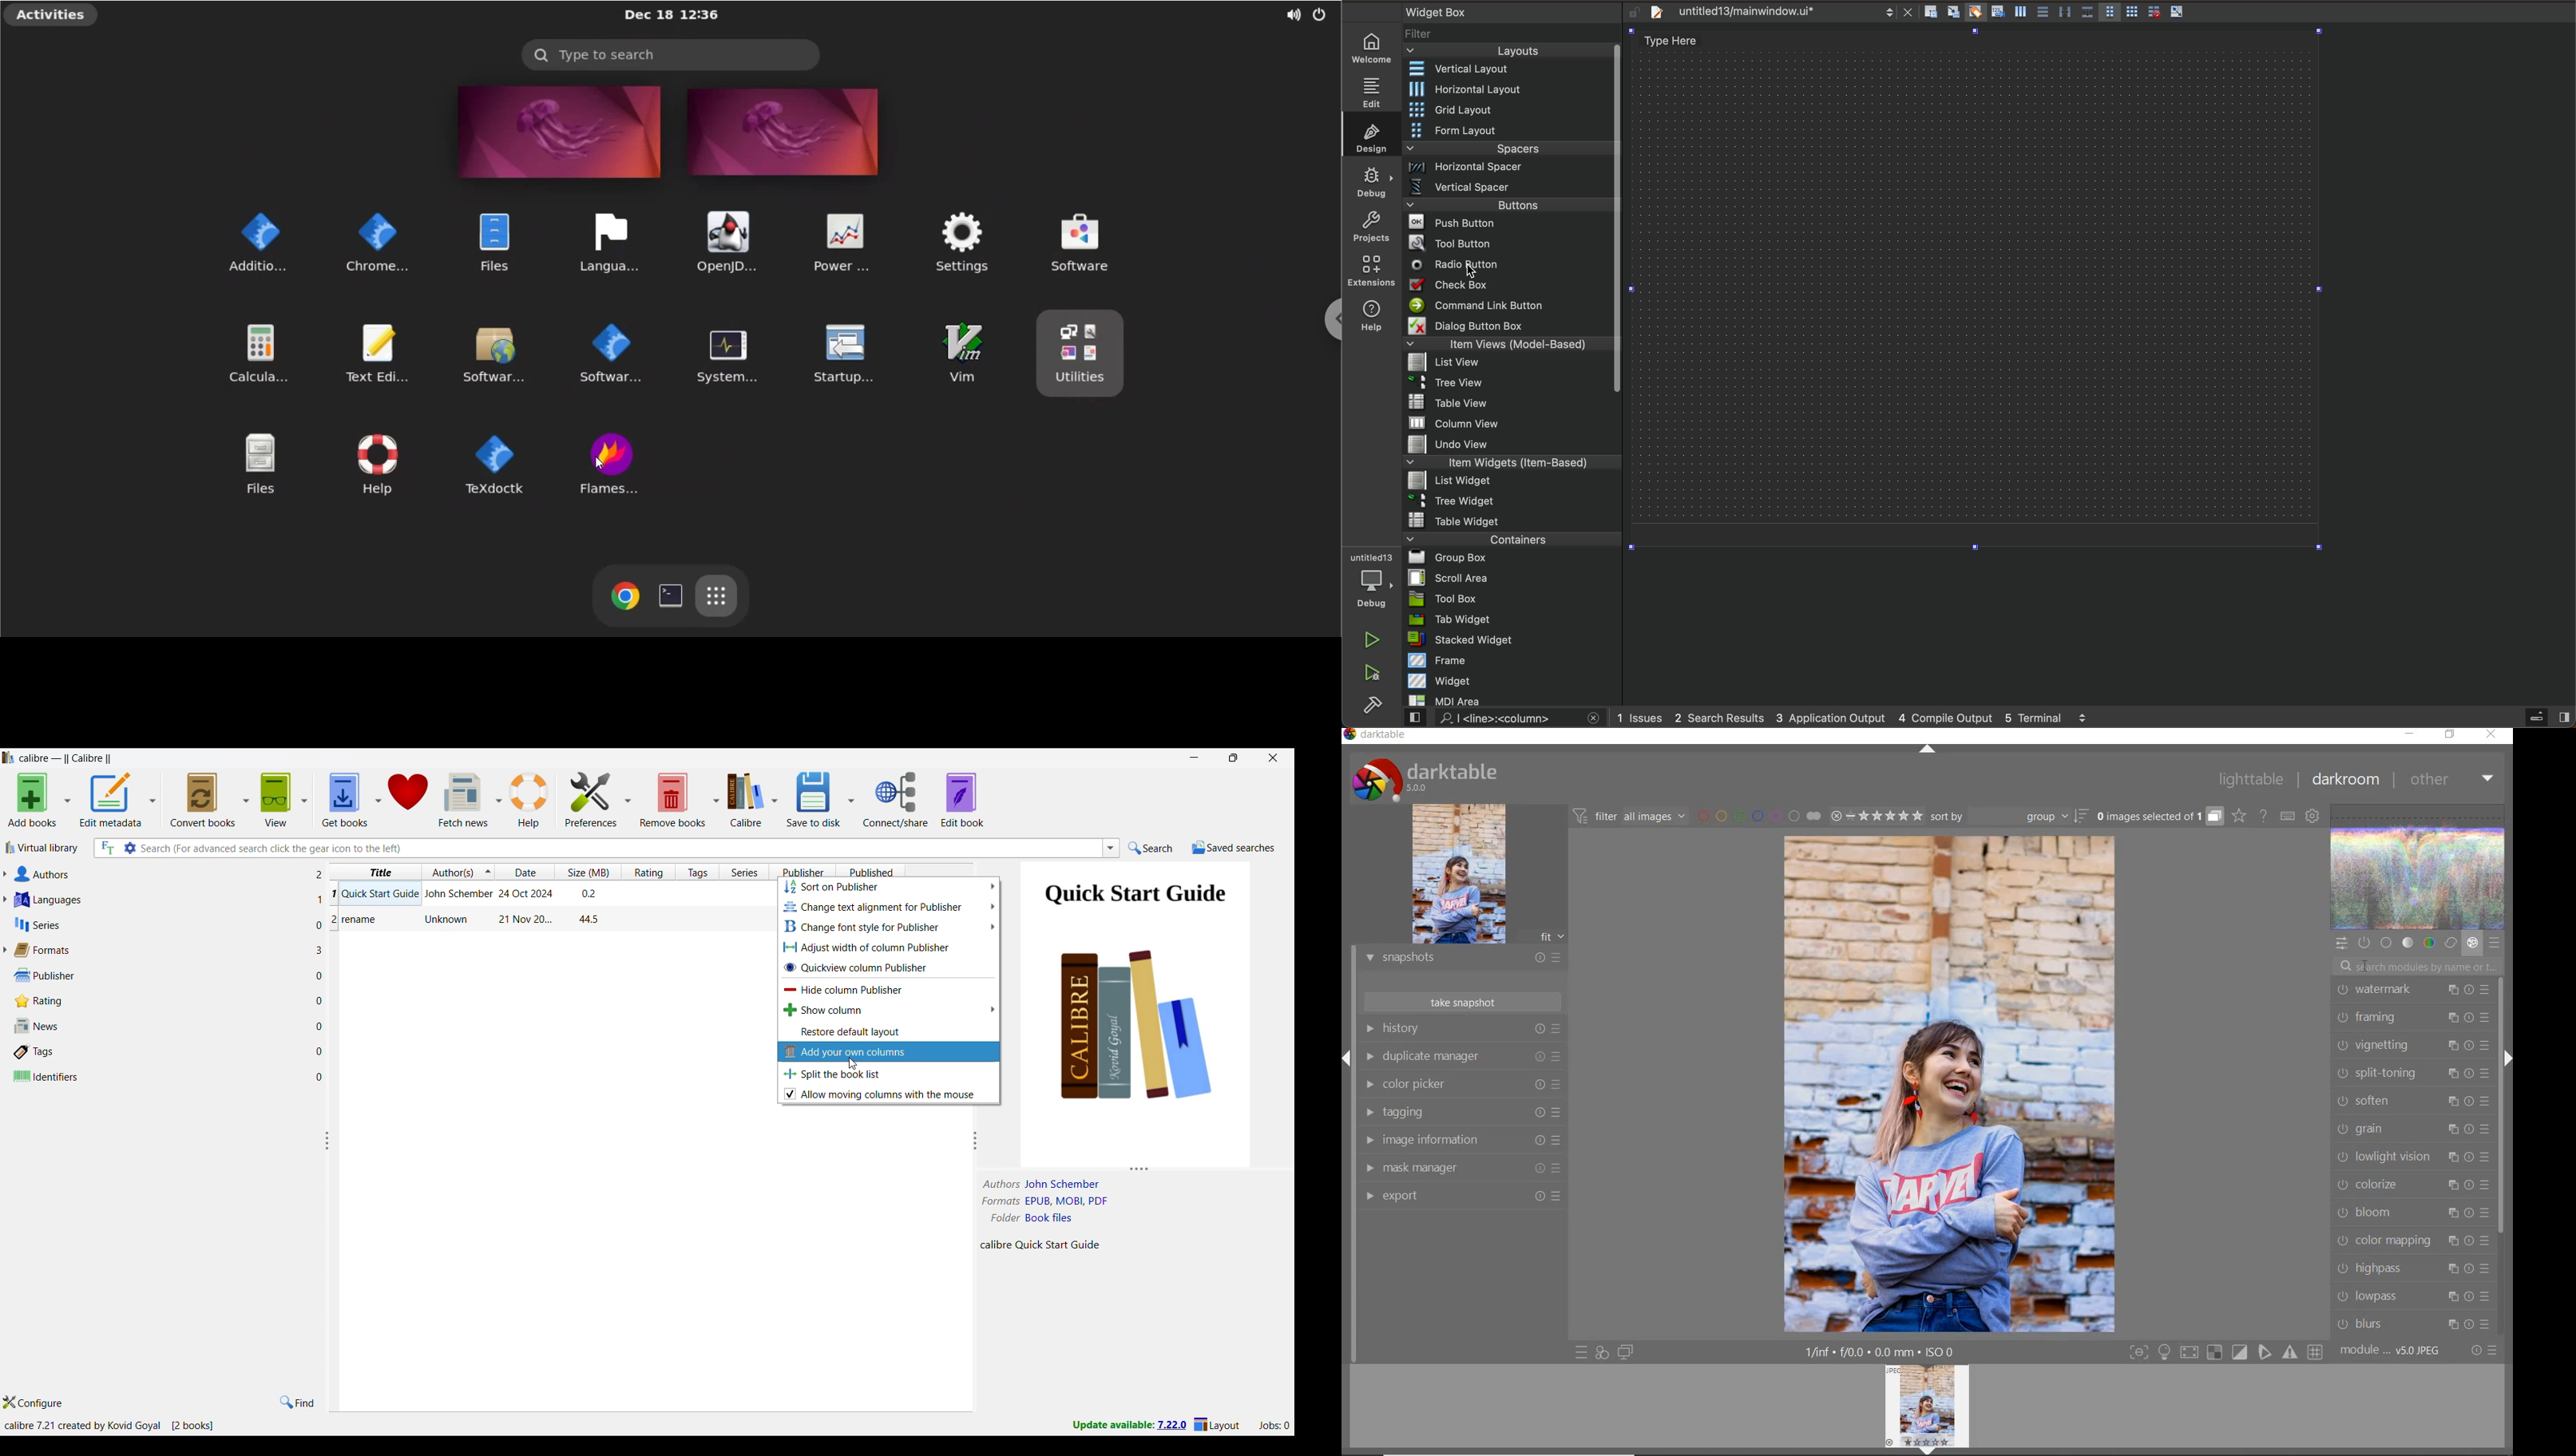 This screenshot has width=2576, height=1456. Describe the element at coordinates (697, 872) in the screenshot. I see `Tags column` at that location.